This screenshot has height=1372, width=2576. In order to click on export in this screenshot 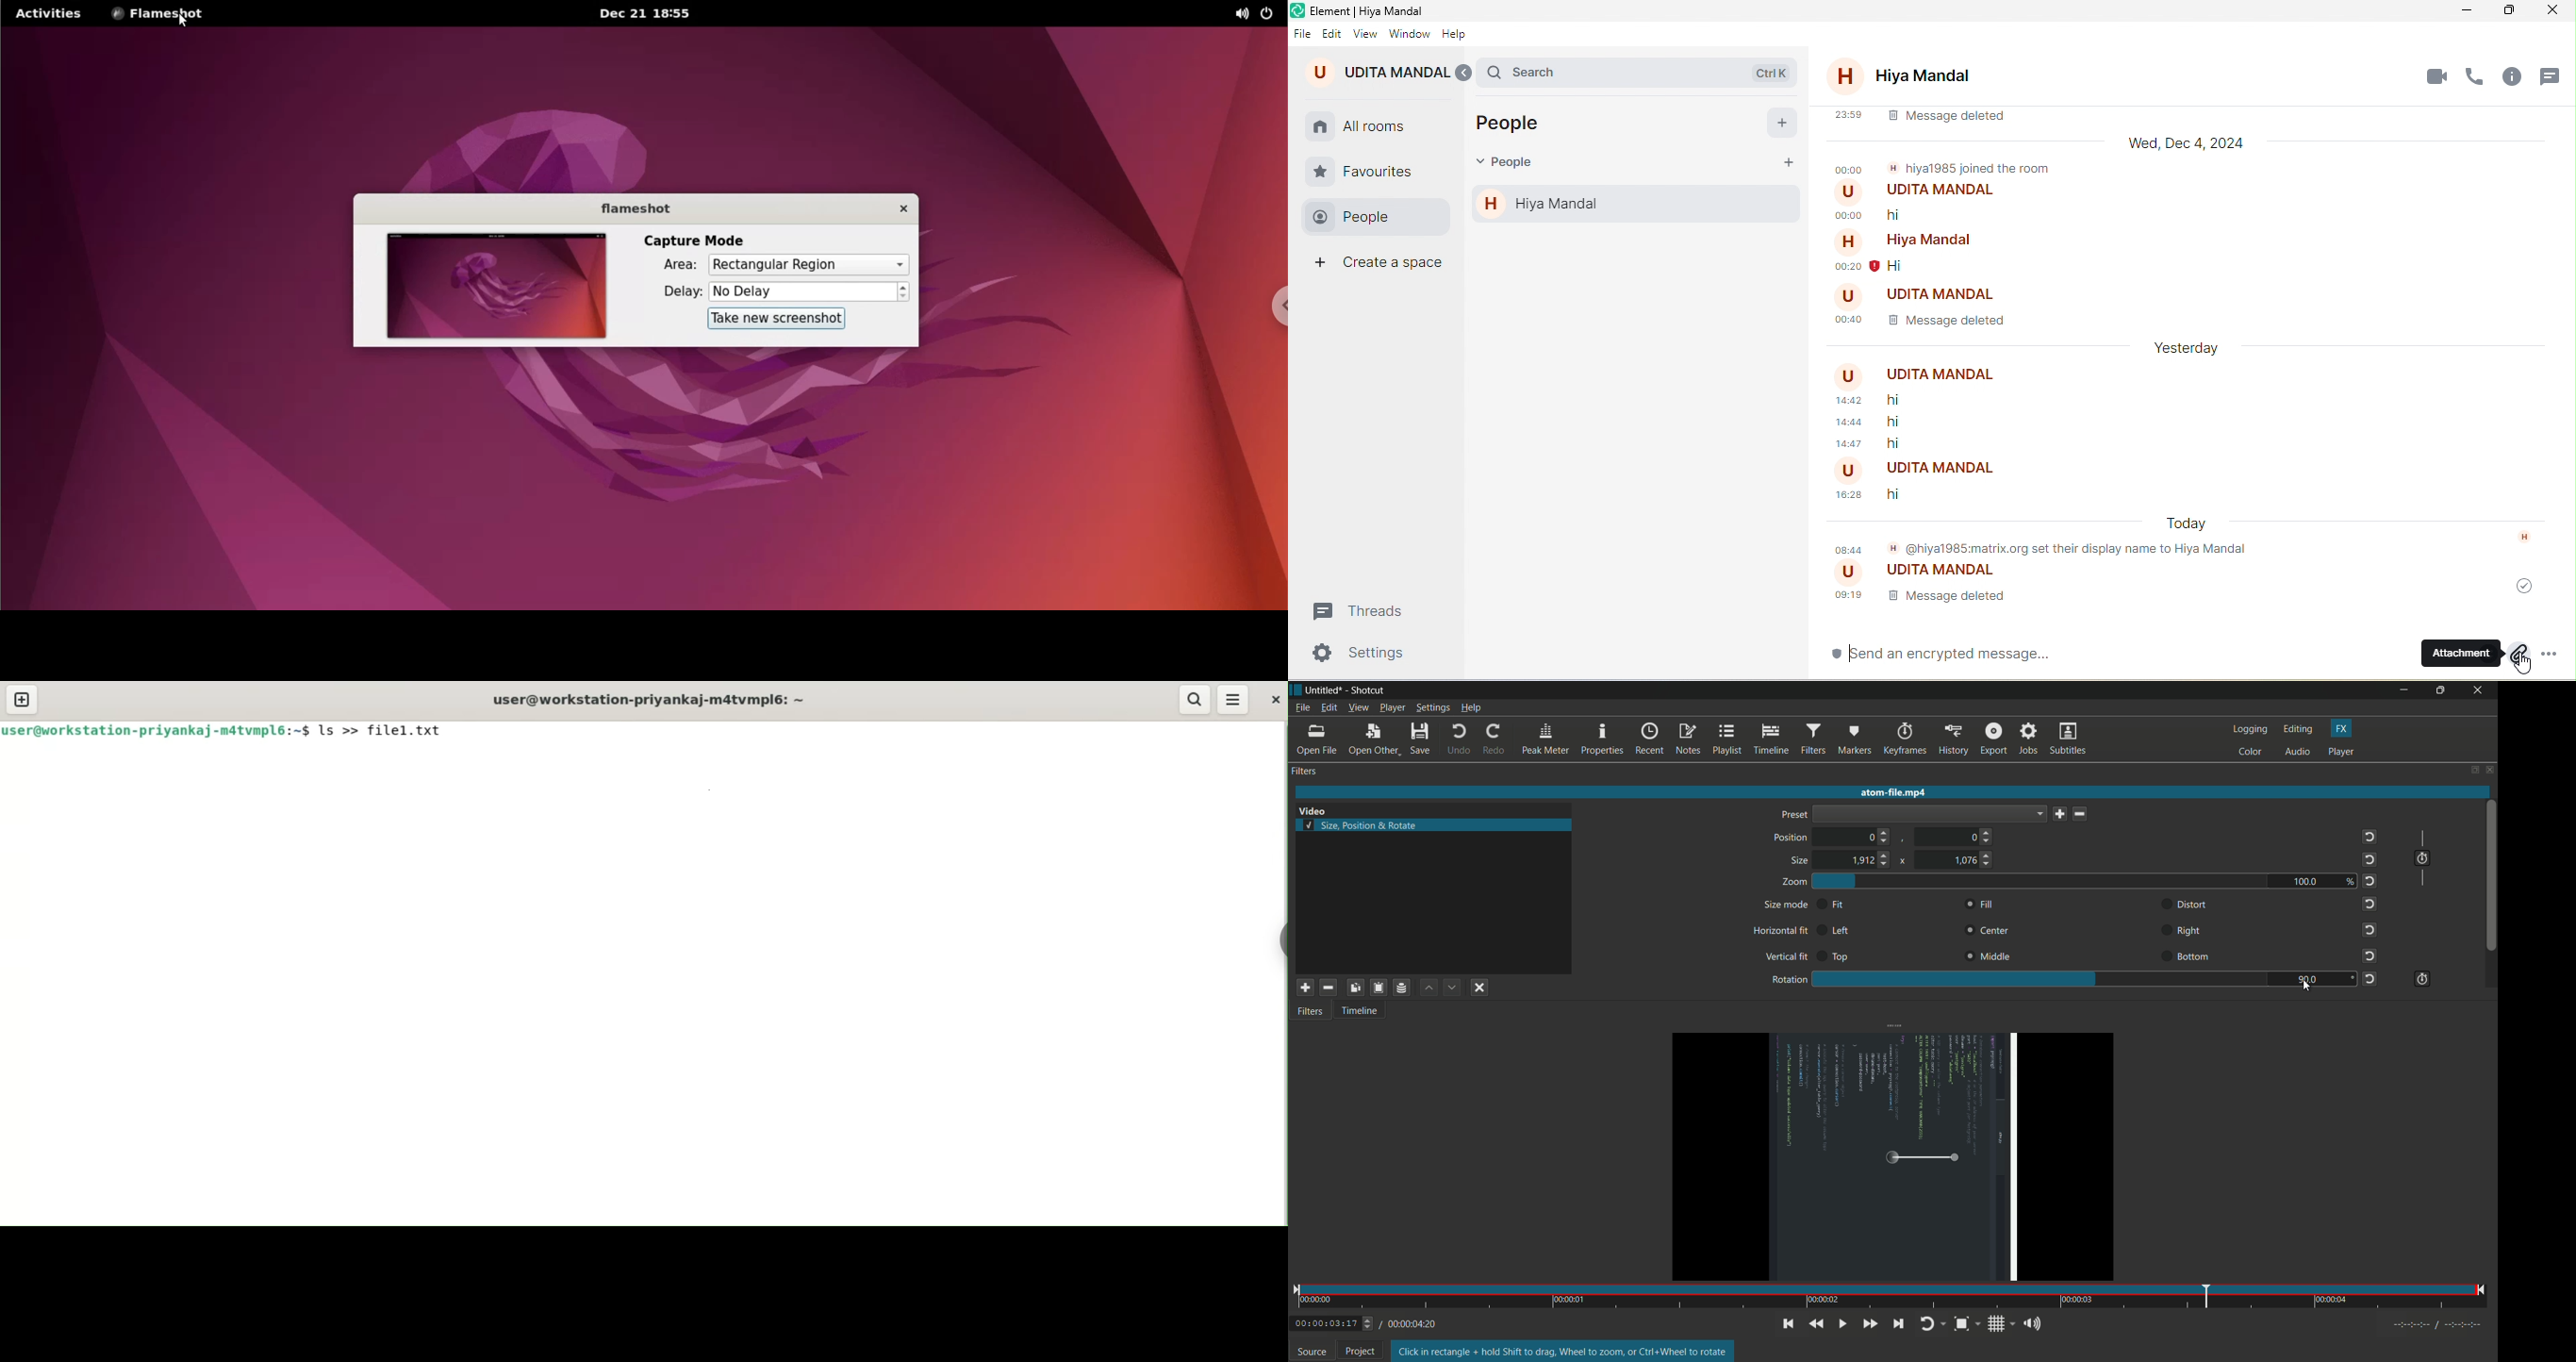, I will do `click(1992, 740)`.